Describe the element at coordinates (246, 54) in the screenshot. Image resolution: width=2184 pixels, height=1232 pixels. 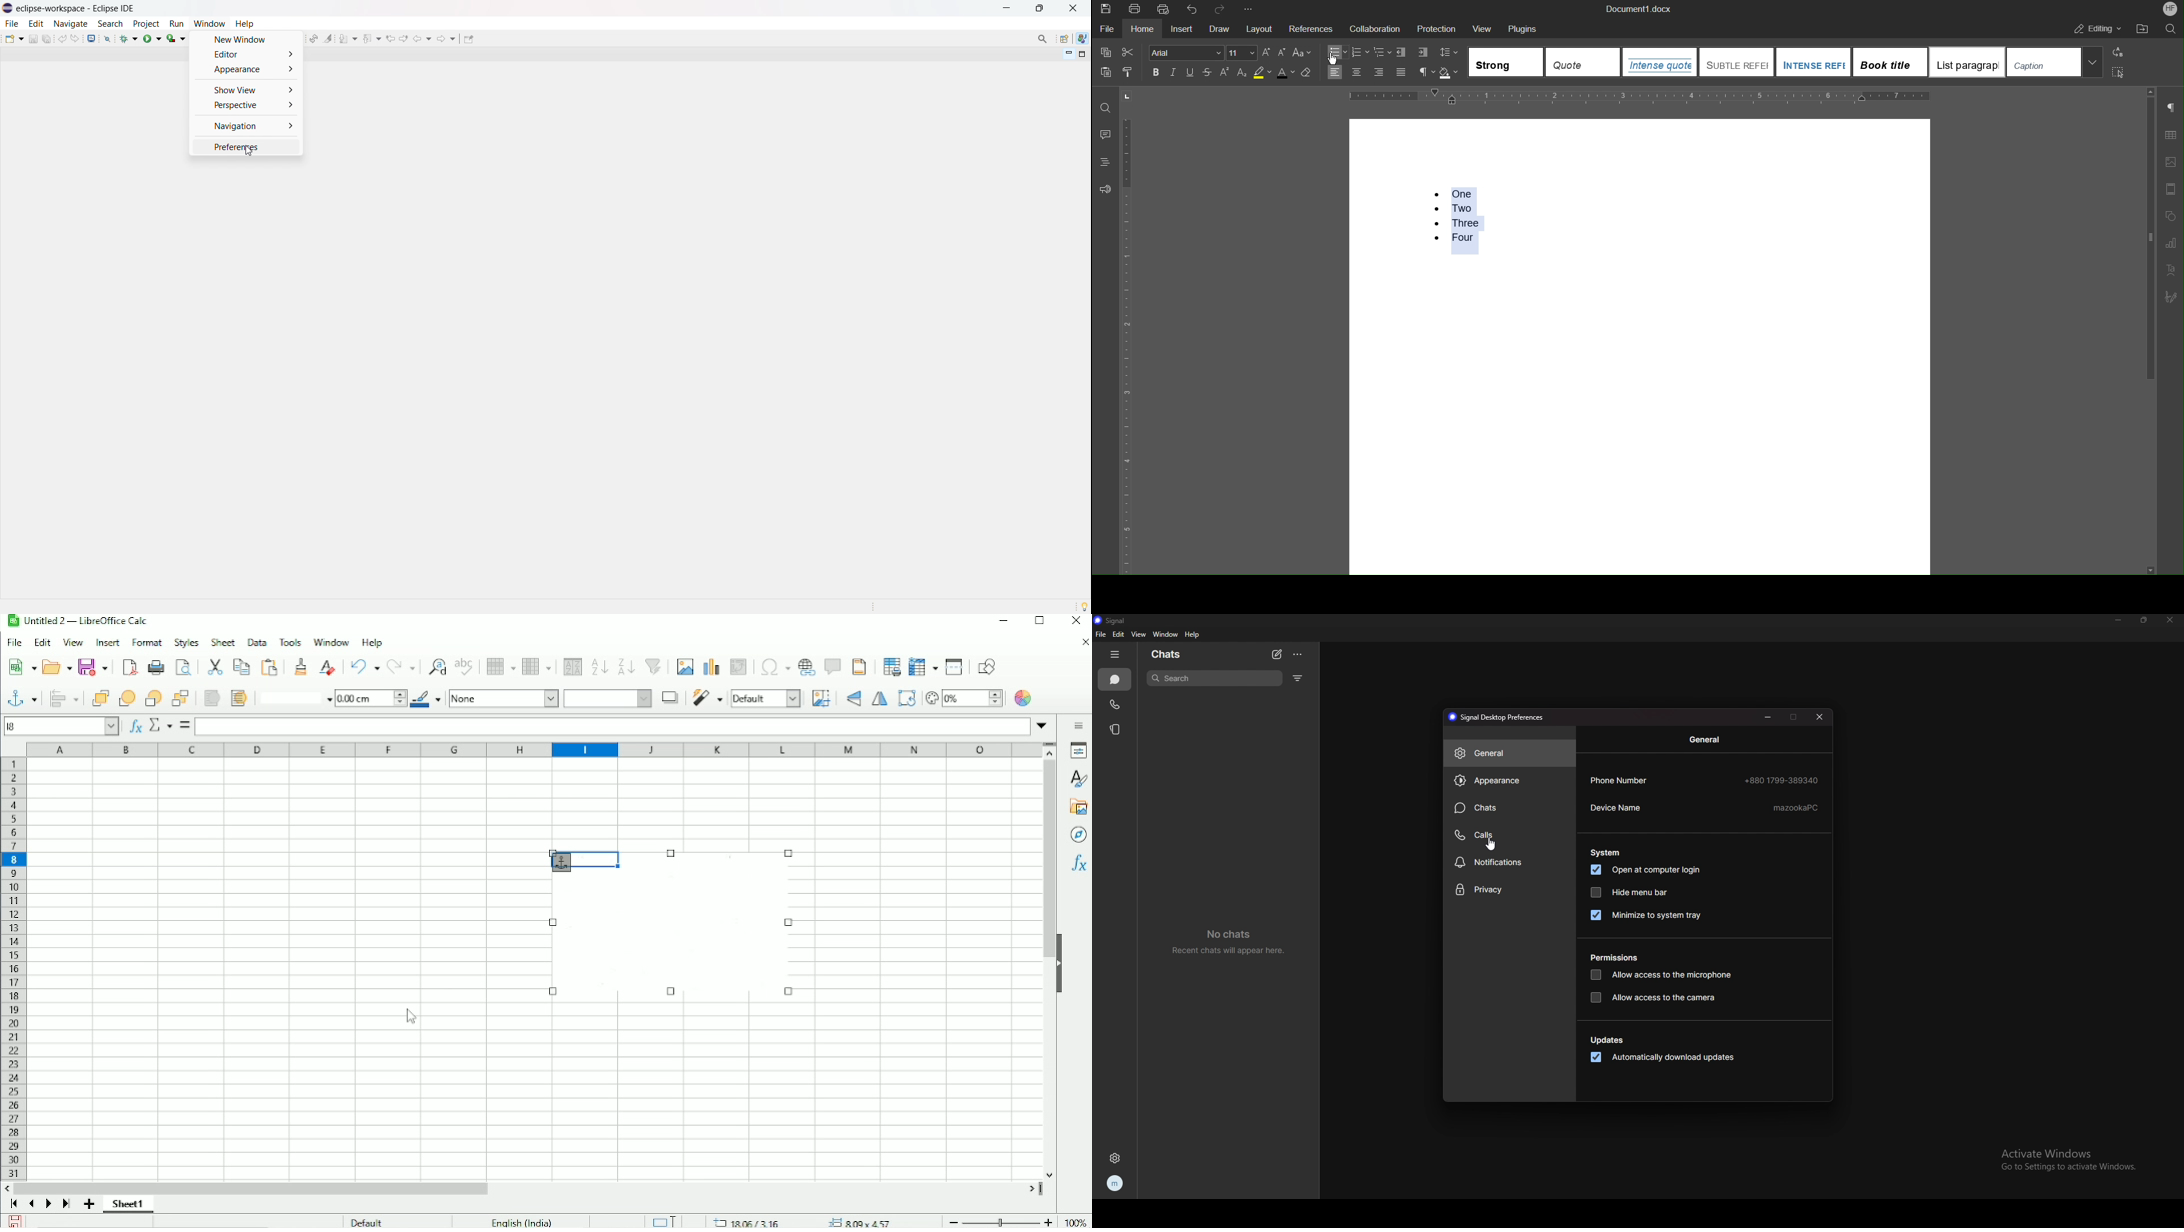
I see `editor` at that location.